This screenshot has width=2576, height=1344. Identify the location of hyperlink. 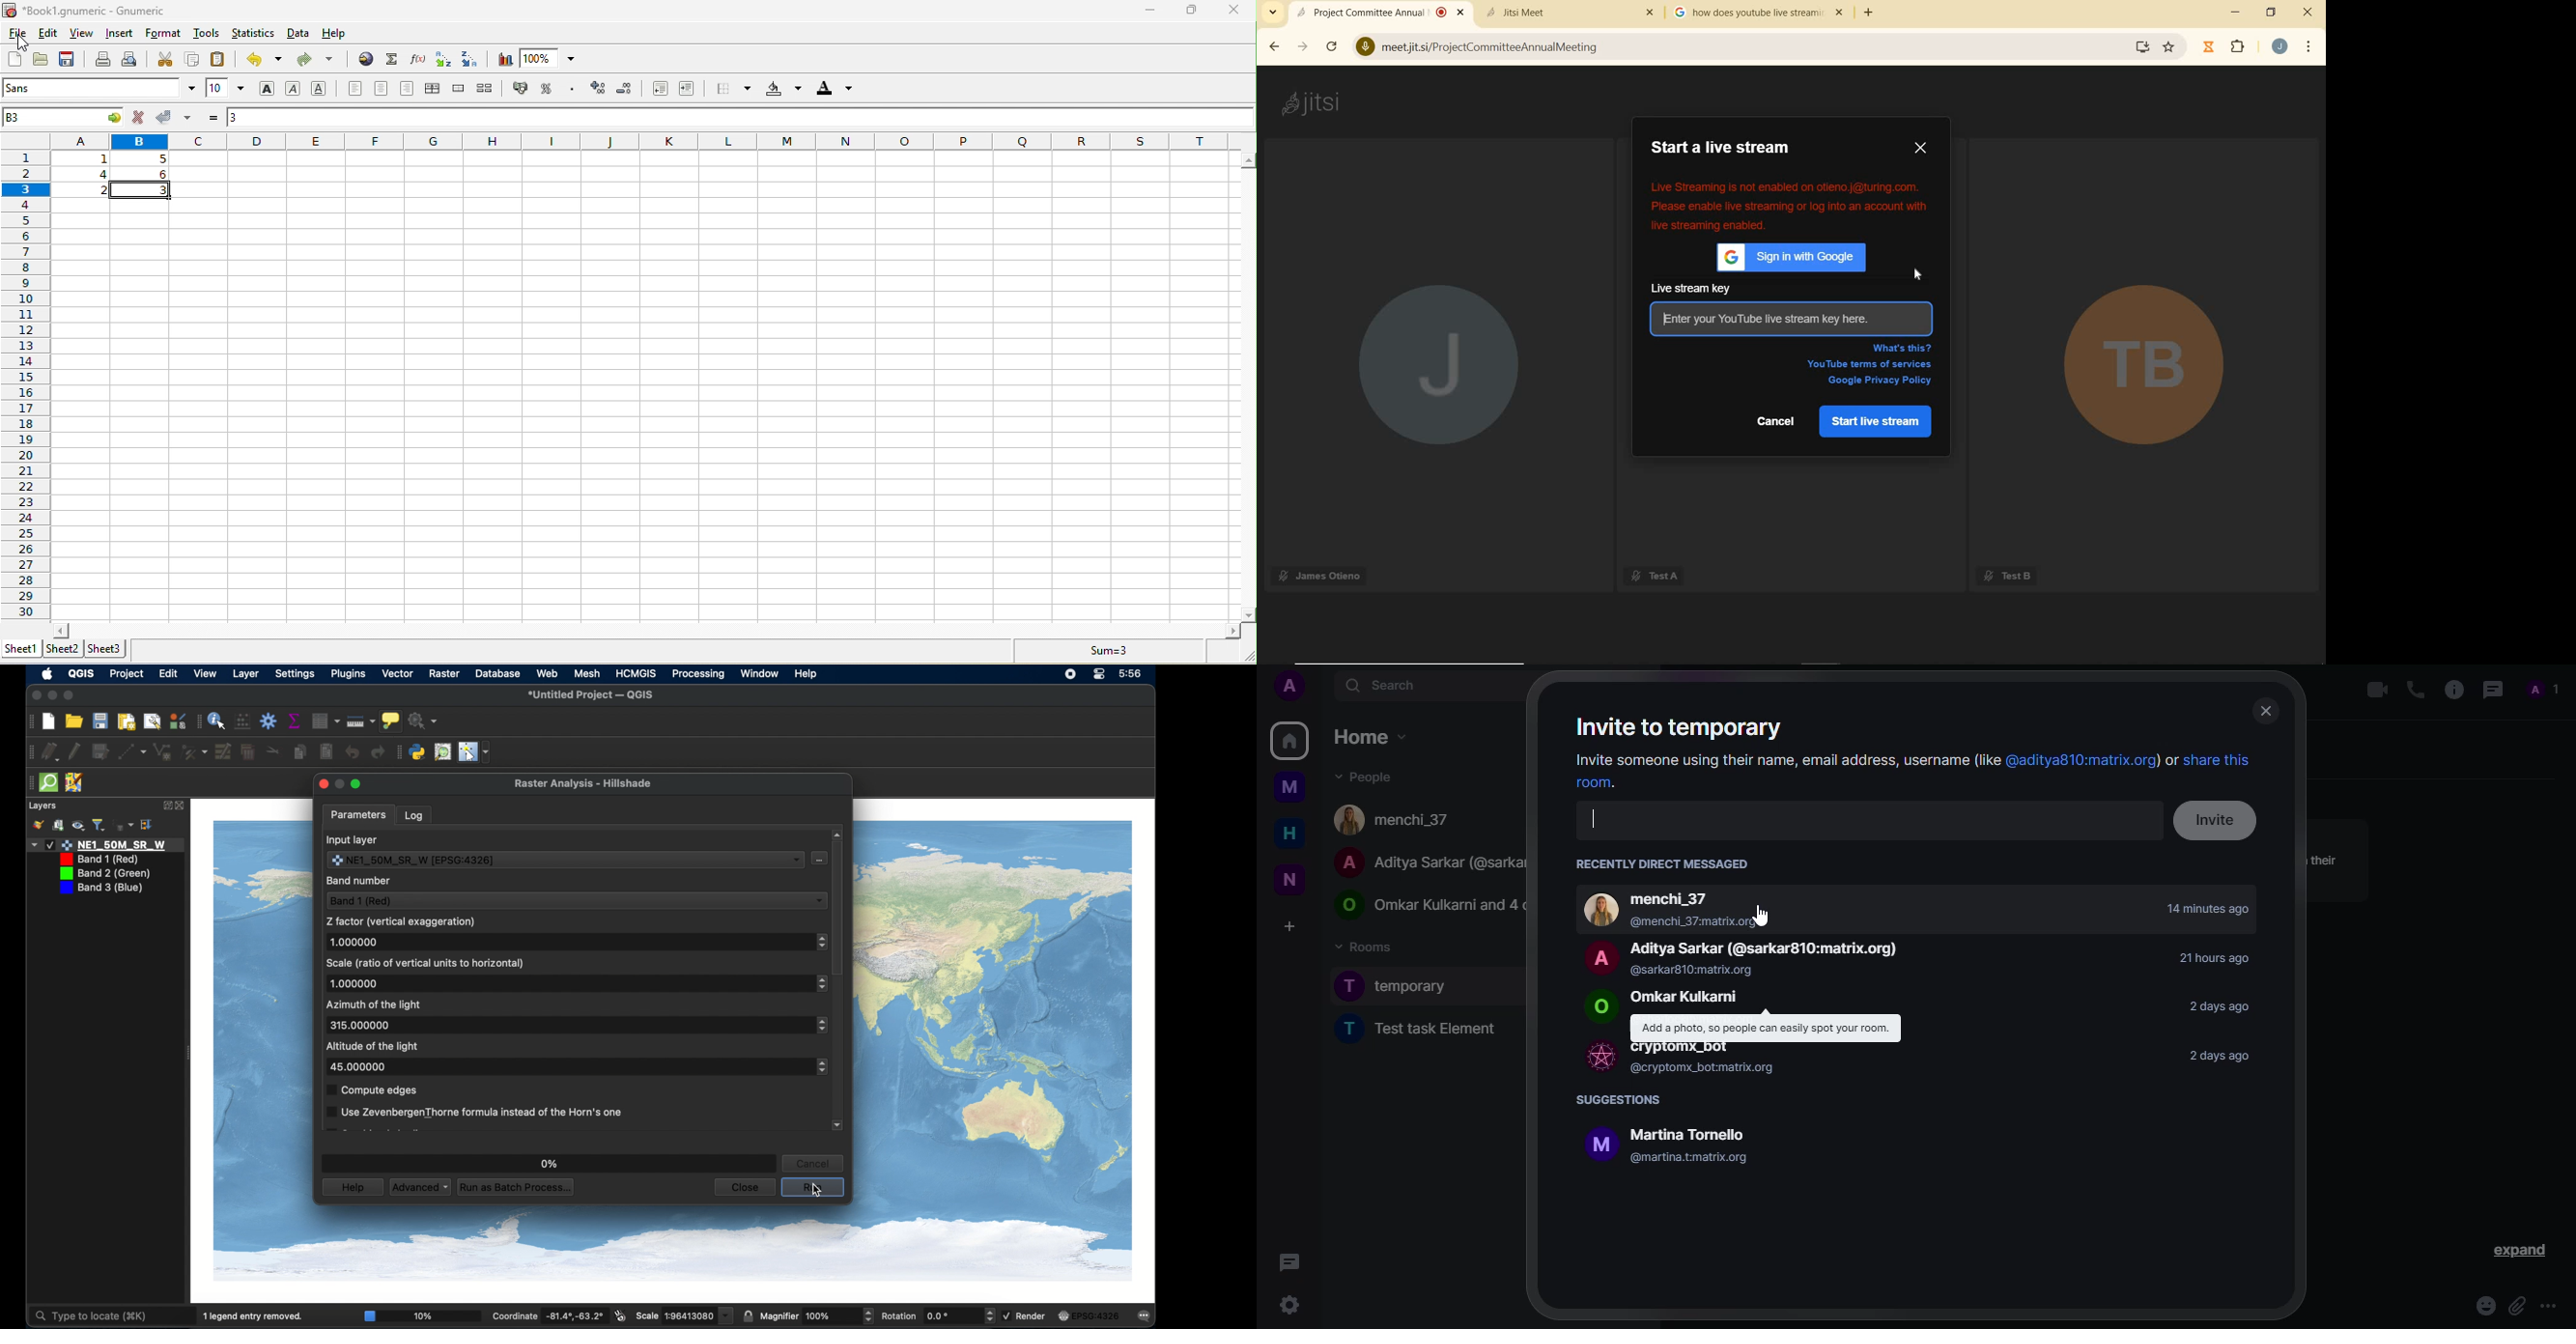
(366, 62).